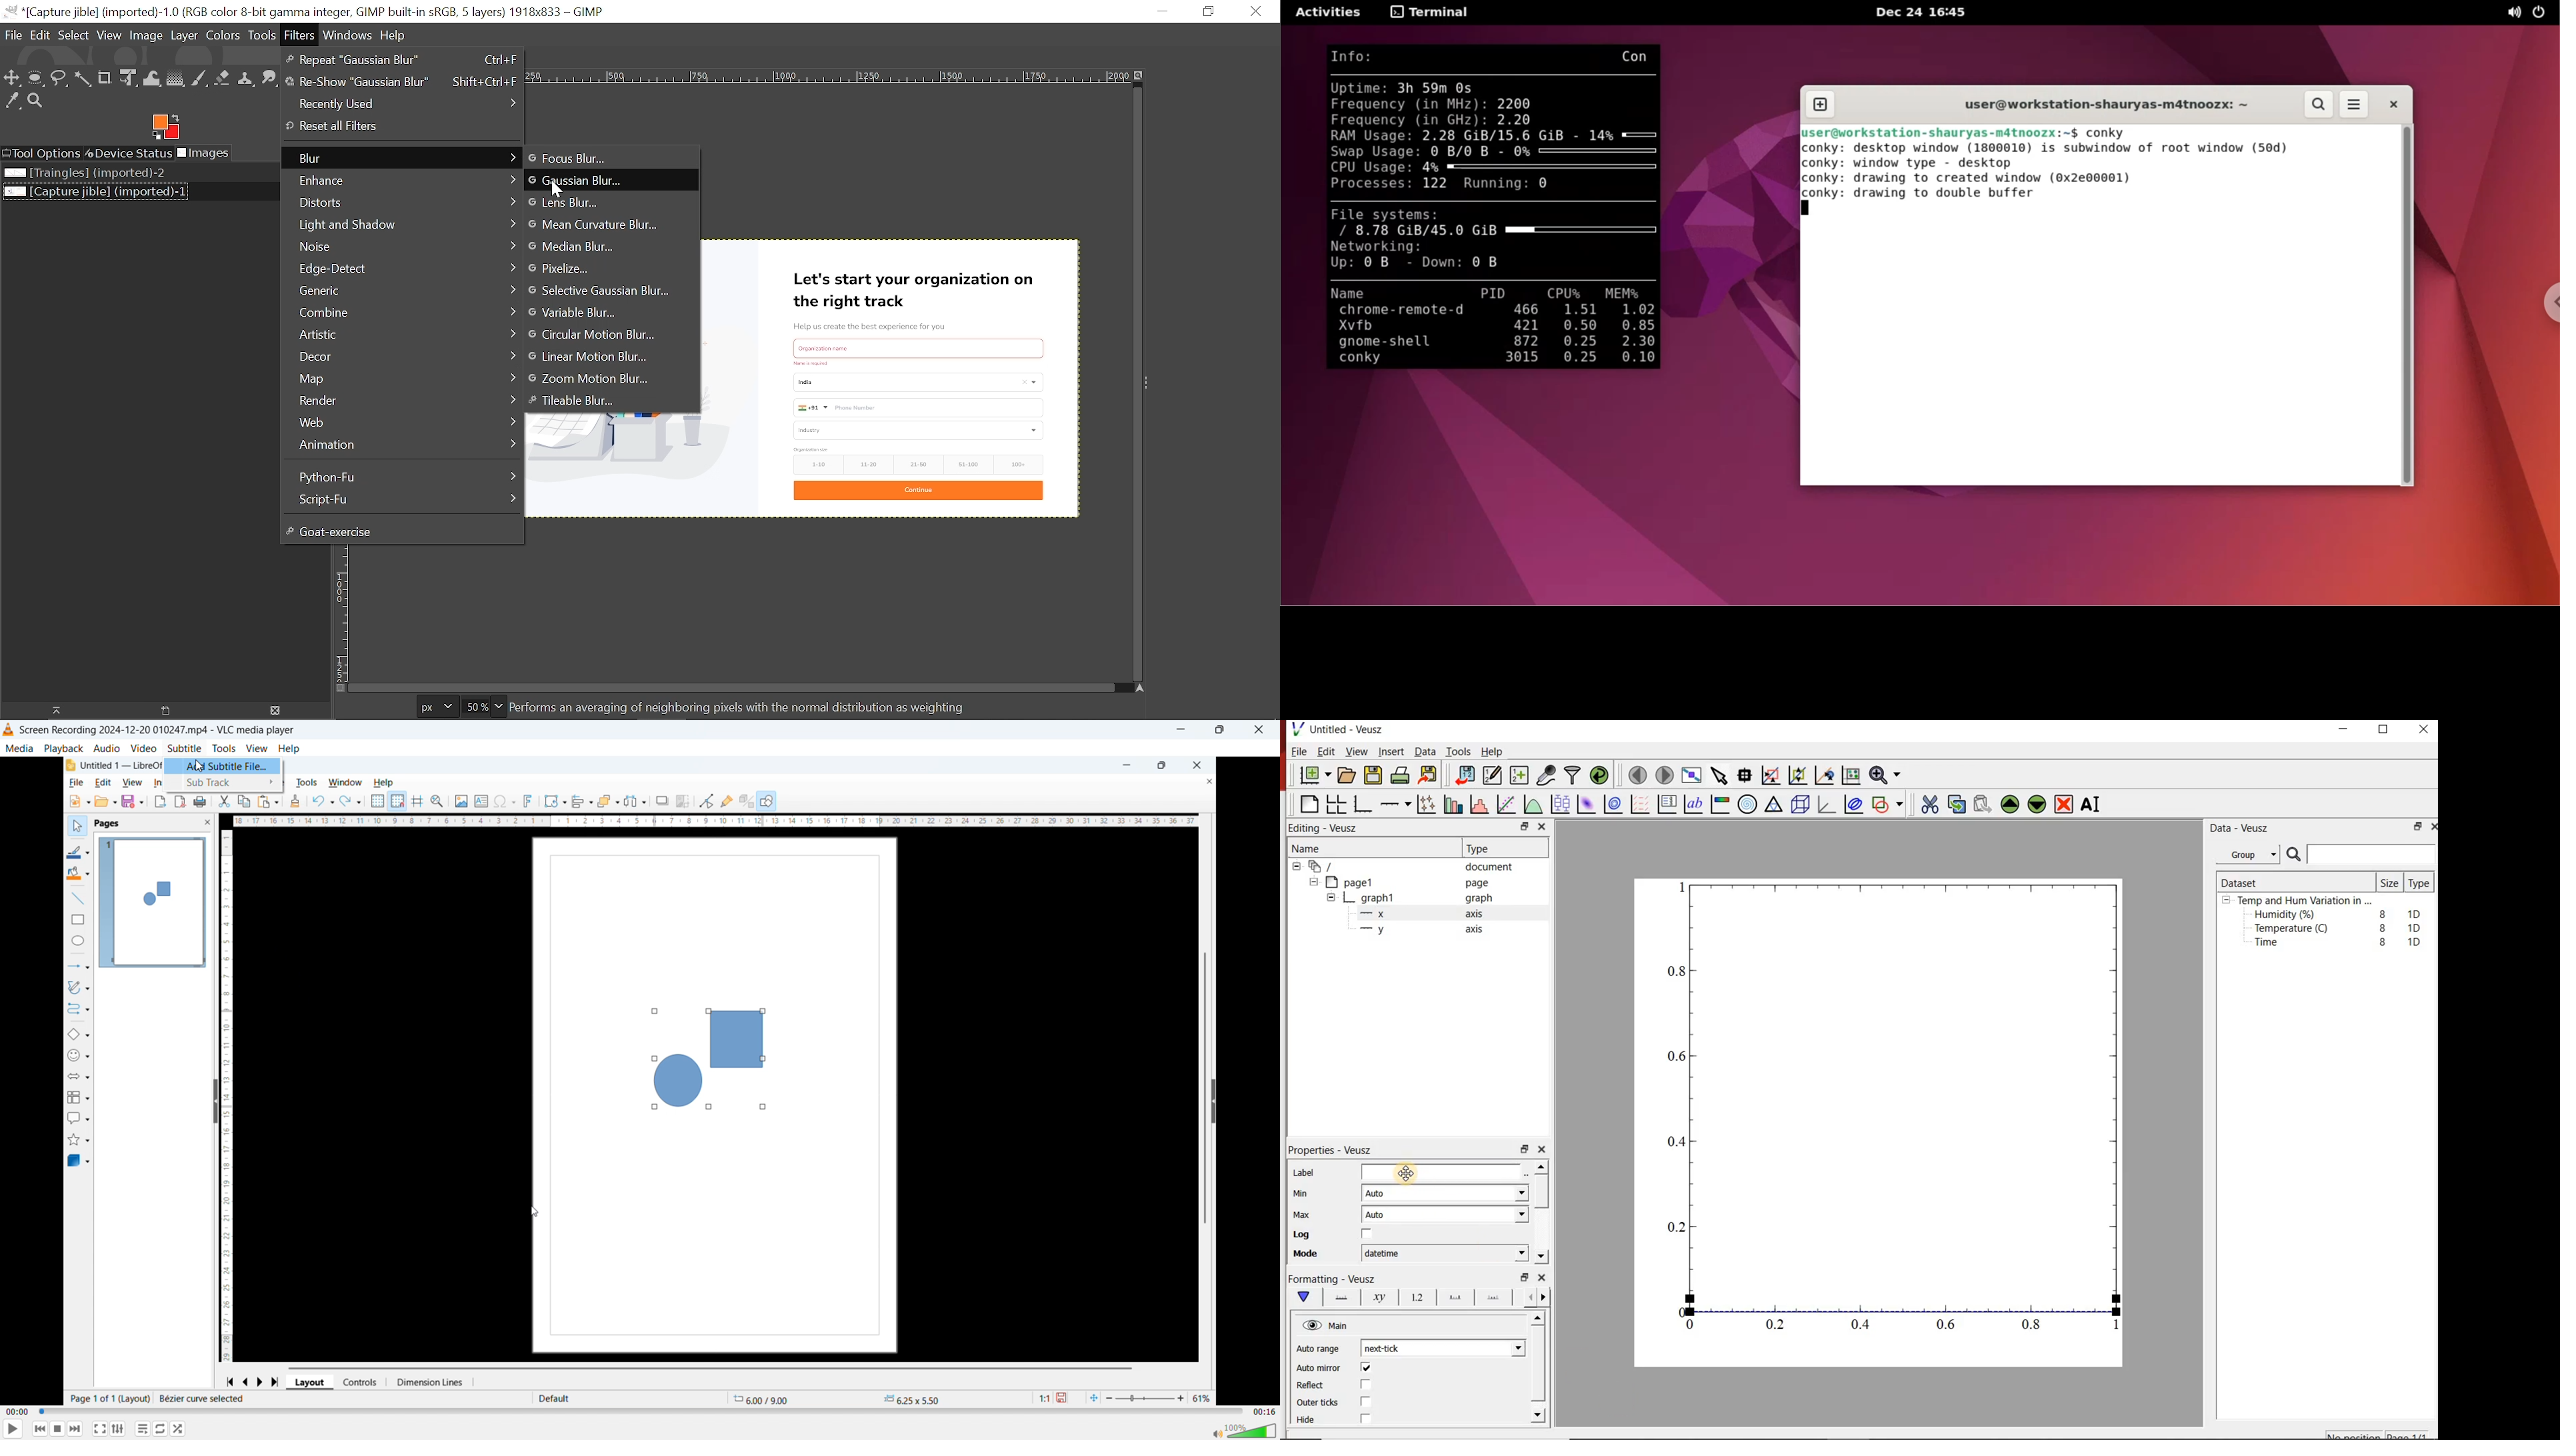  Describe the element at coordinates (131, 783) in the screenshot. I see `view` at that location.